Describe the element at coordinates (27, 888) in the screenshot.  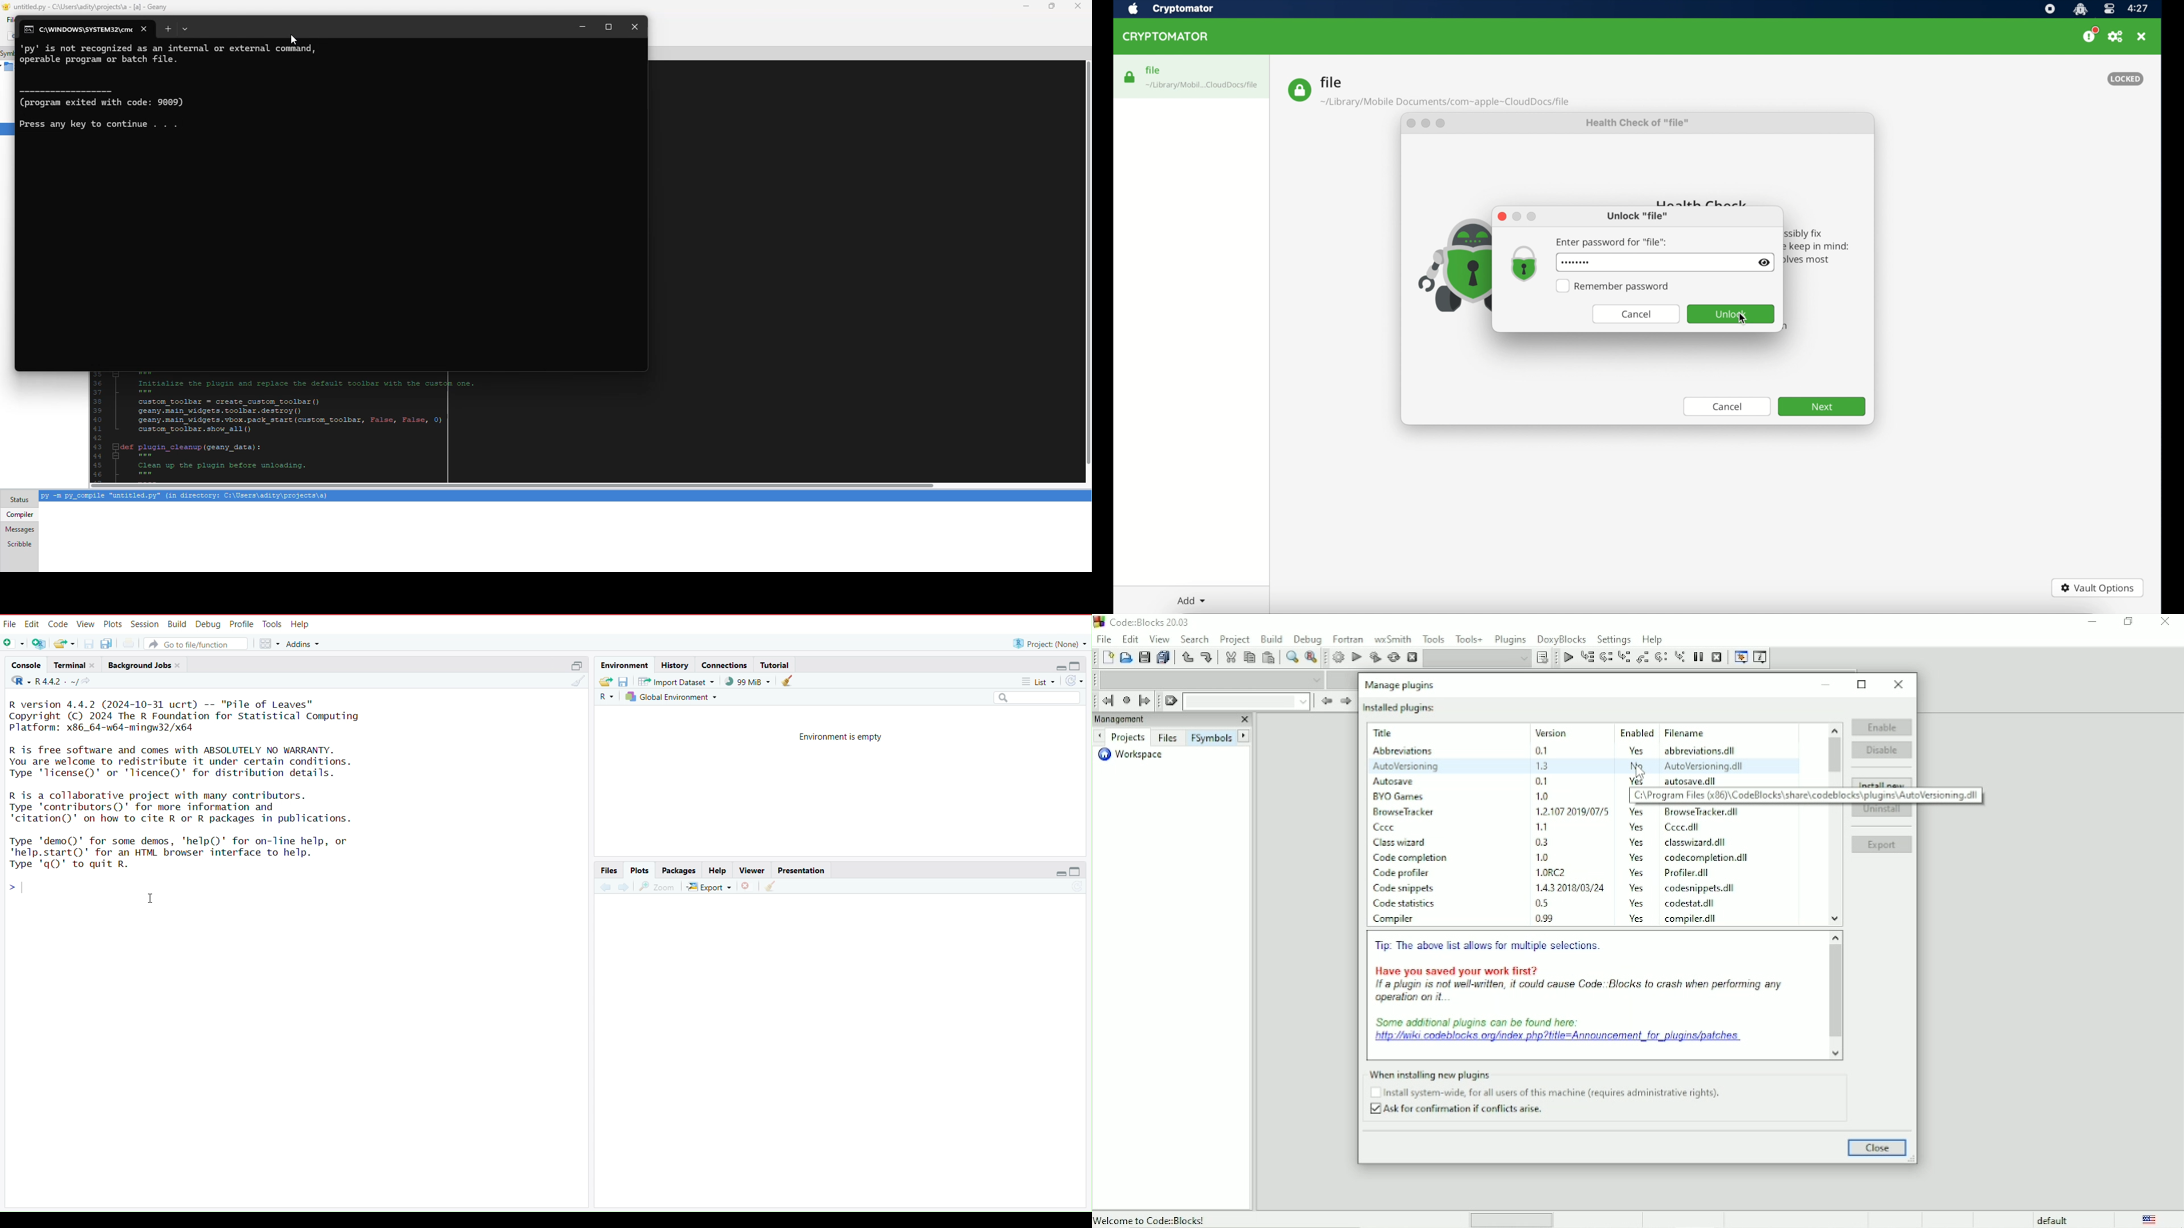
I see `typing cursor` at that location.